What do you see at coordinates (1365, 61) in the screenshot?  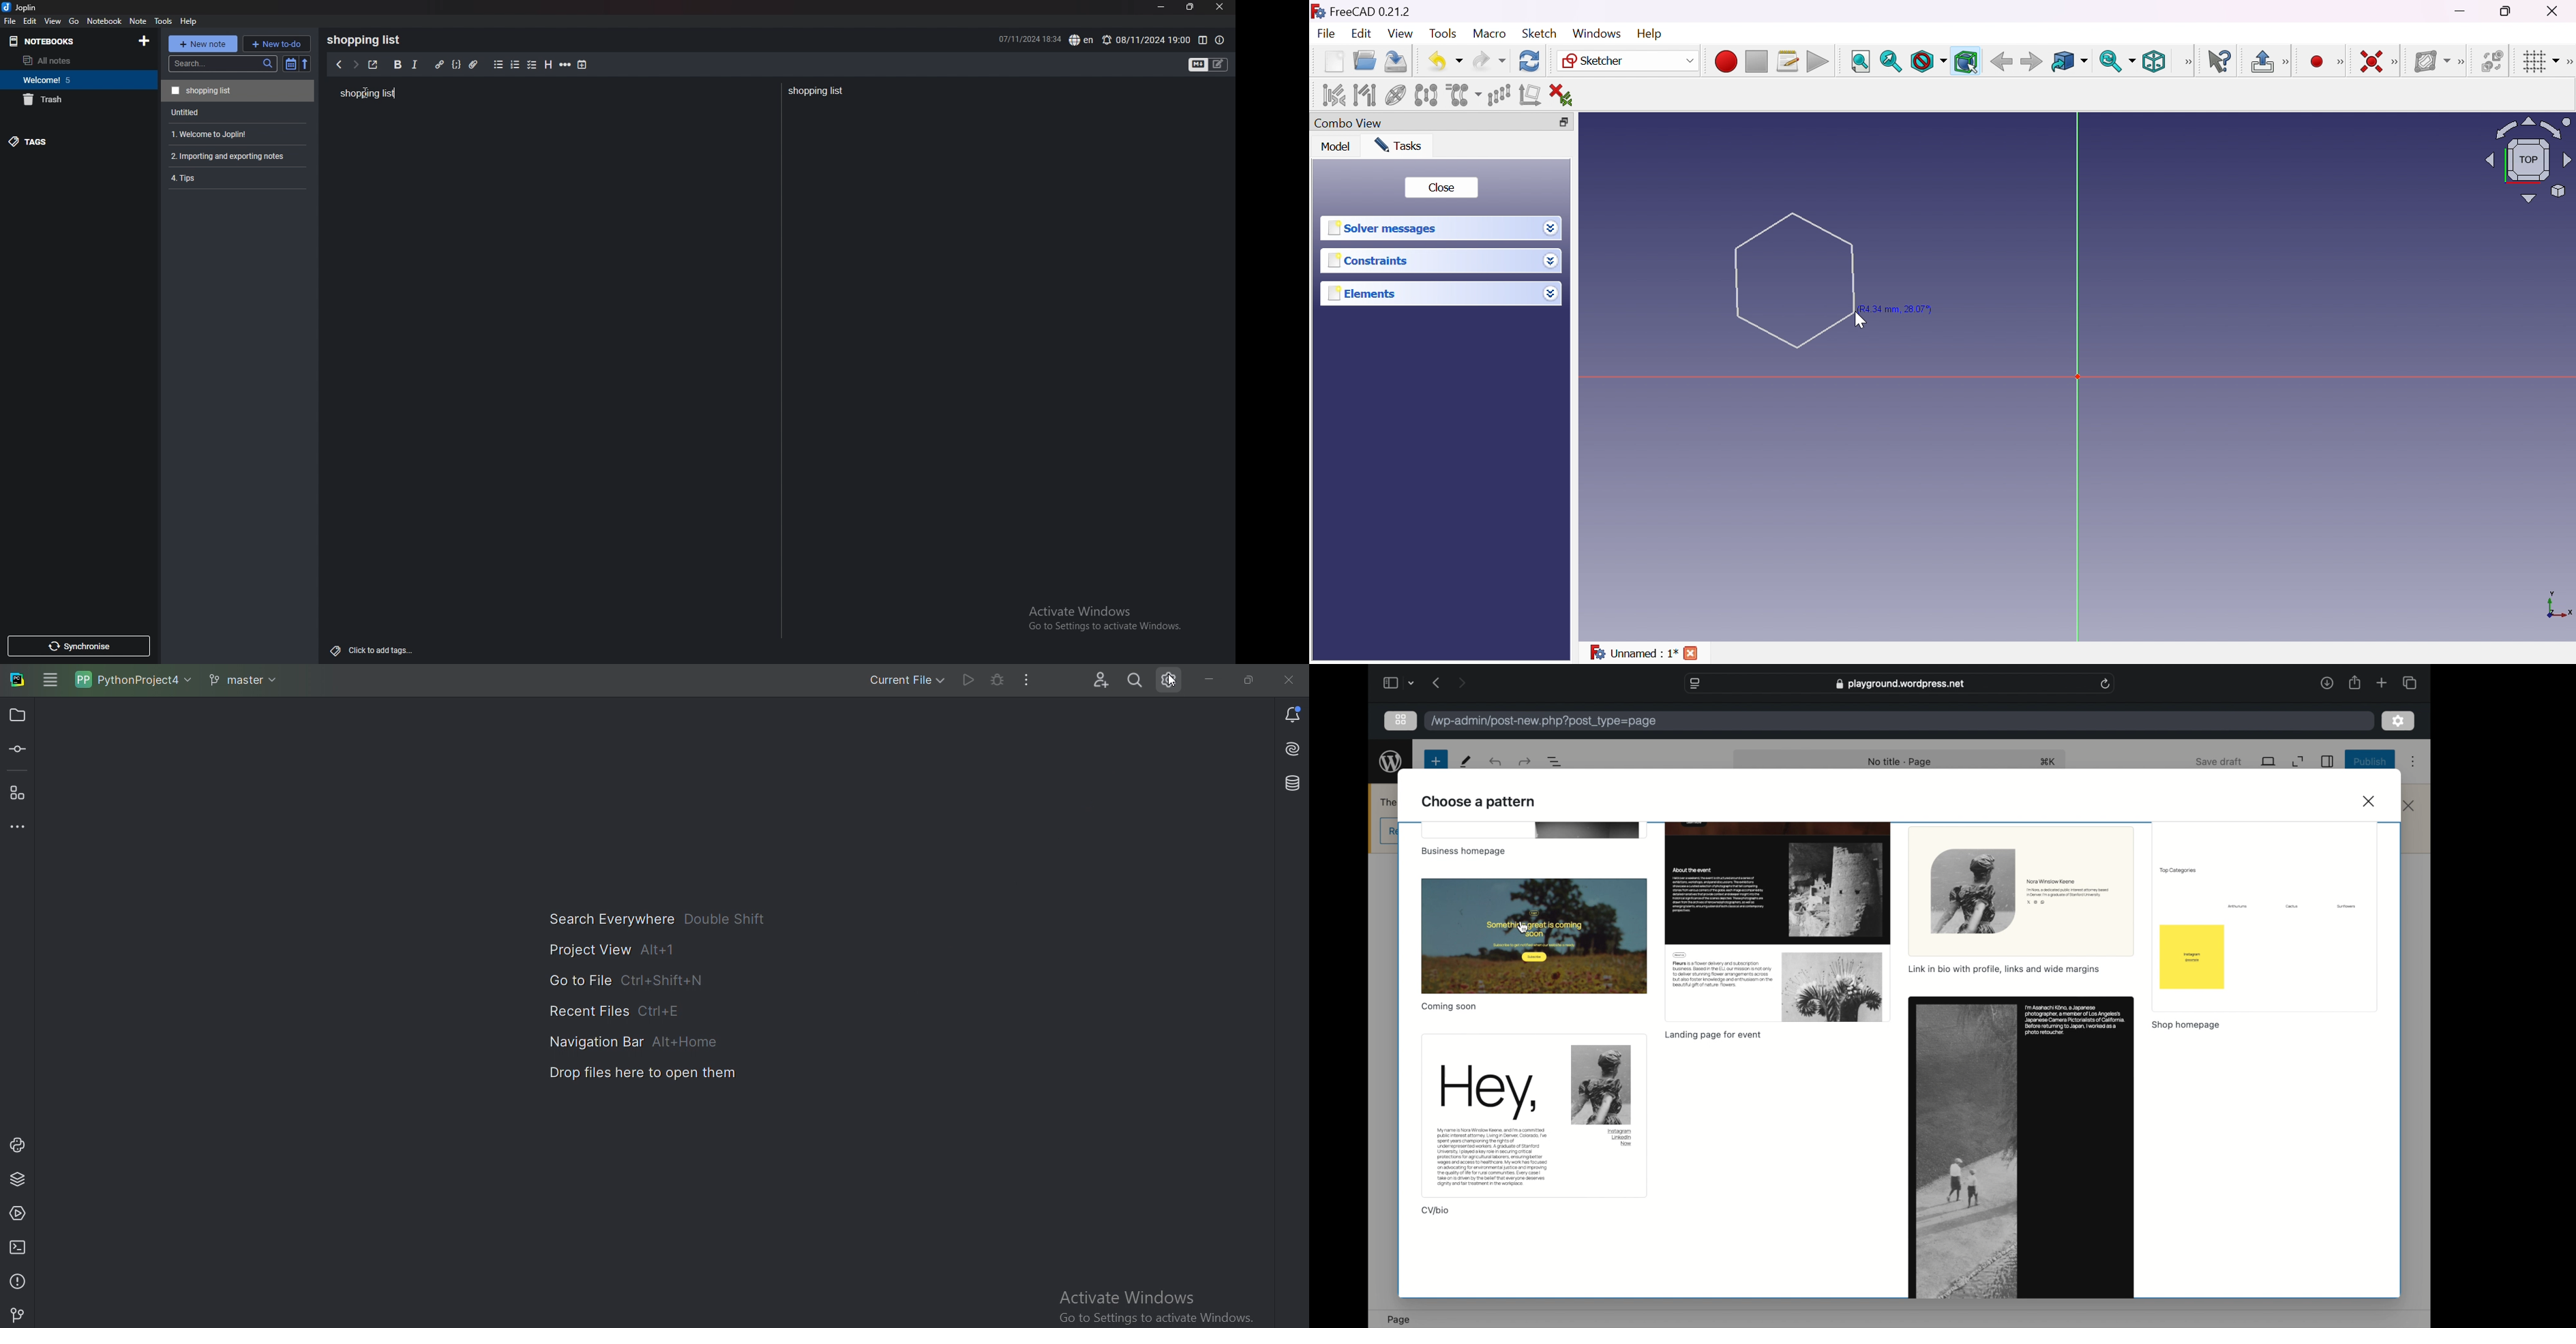 I see `Open` at bounding box center [1365, 61].